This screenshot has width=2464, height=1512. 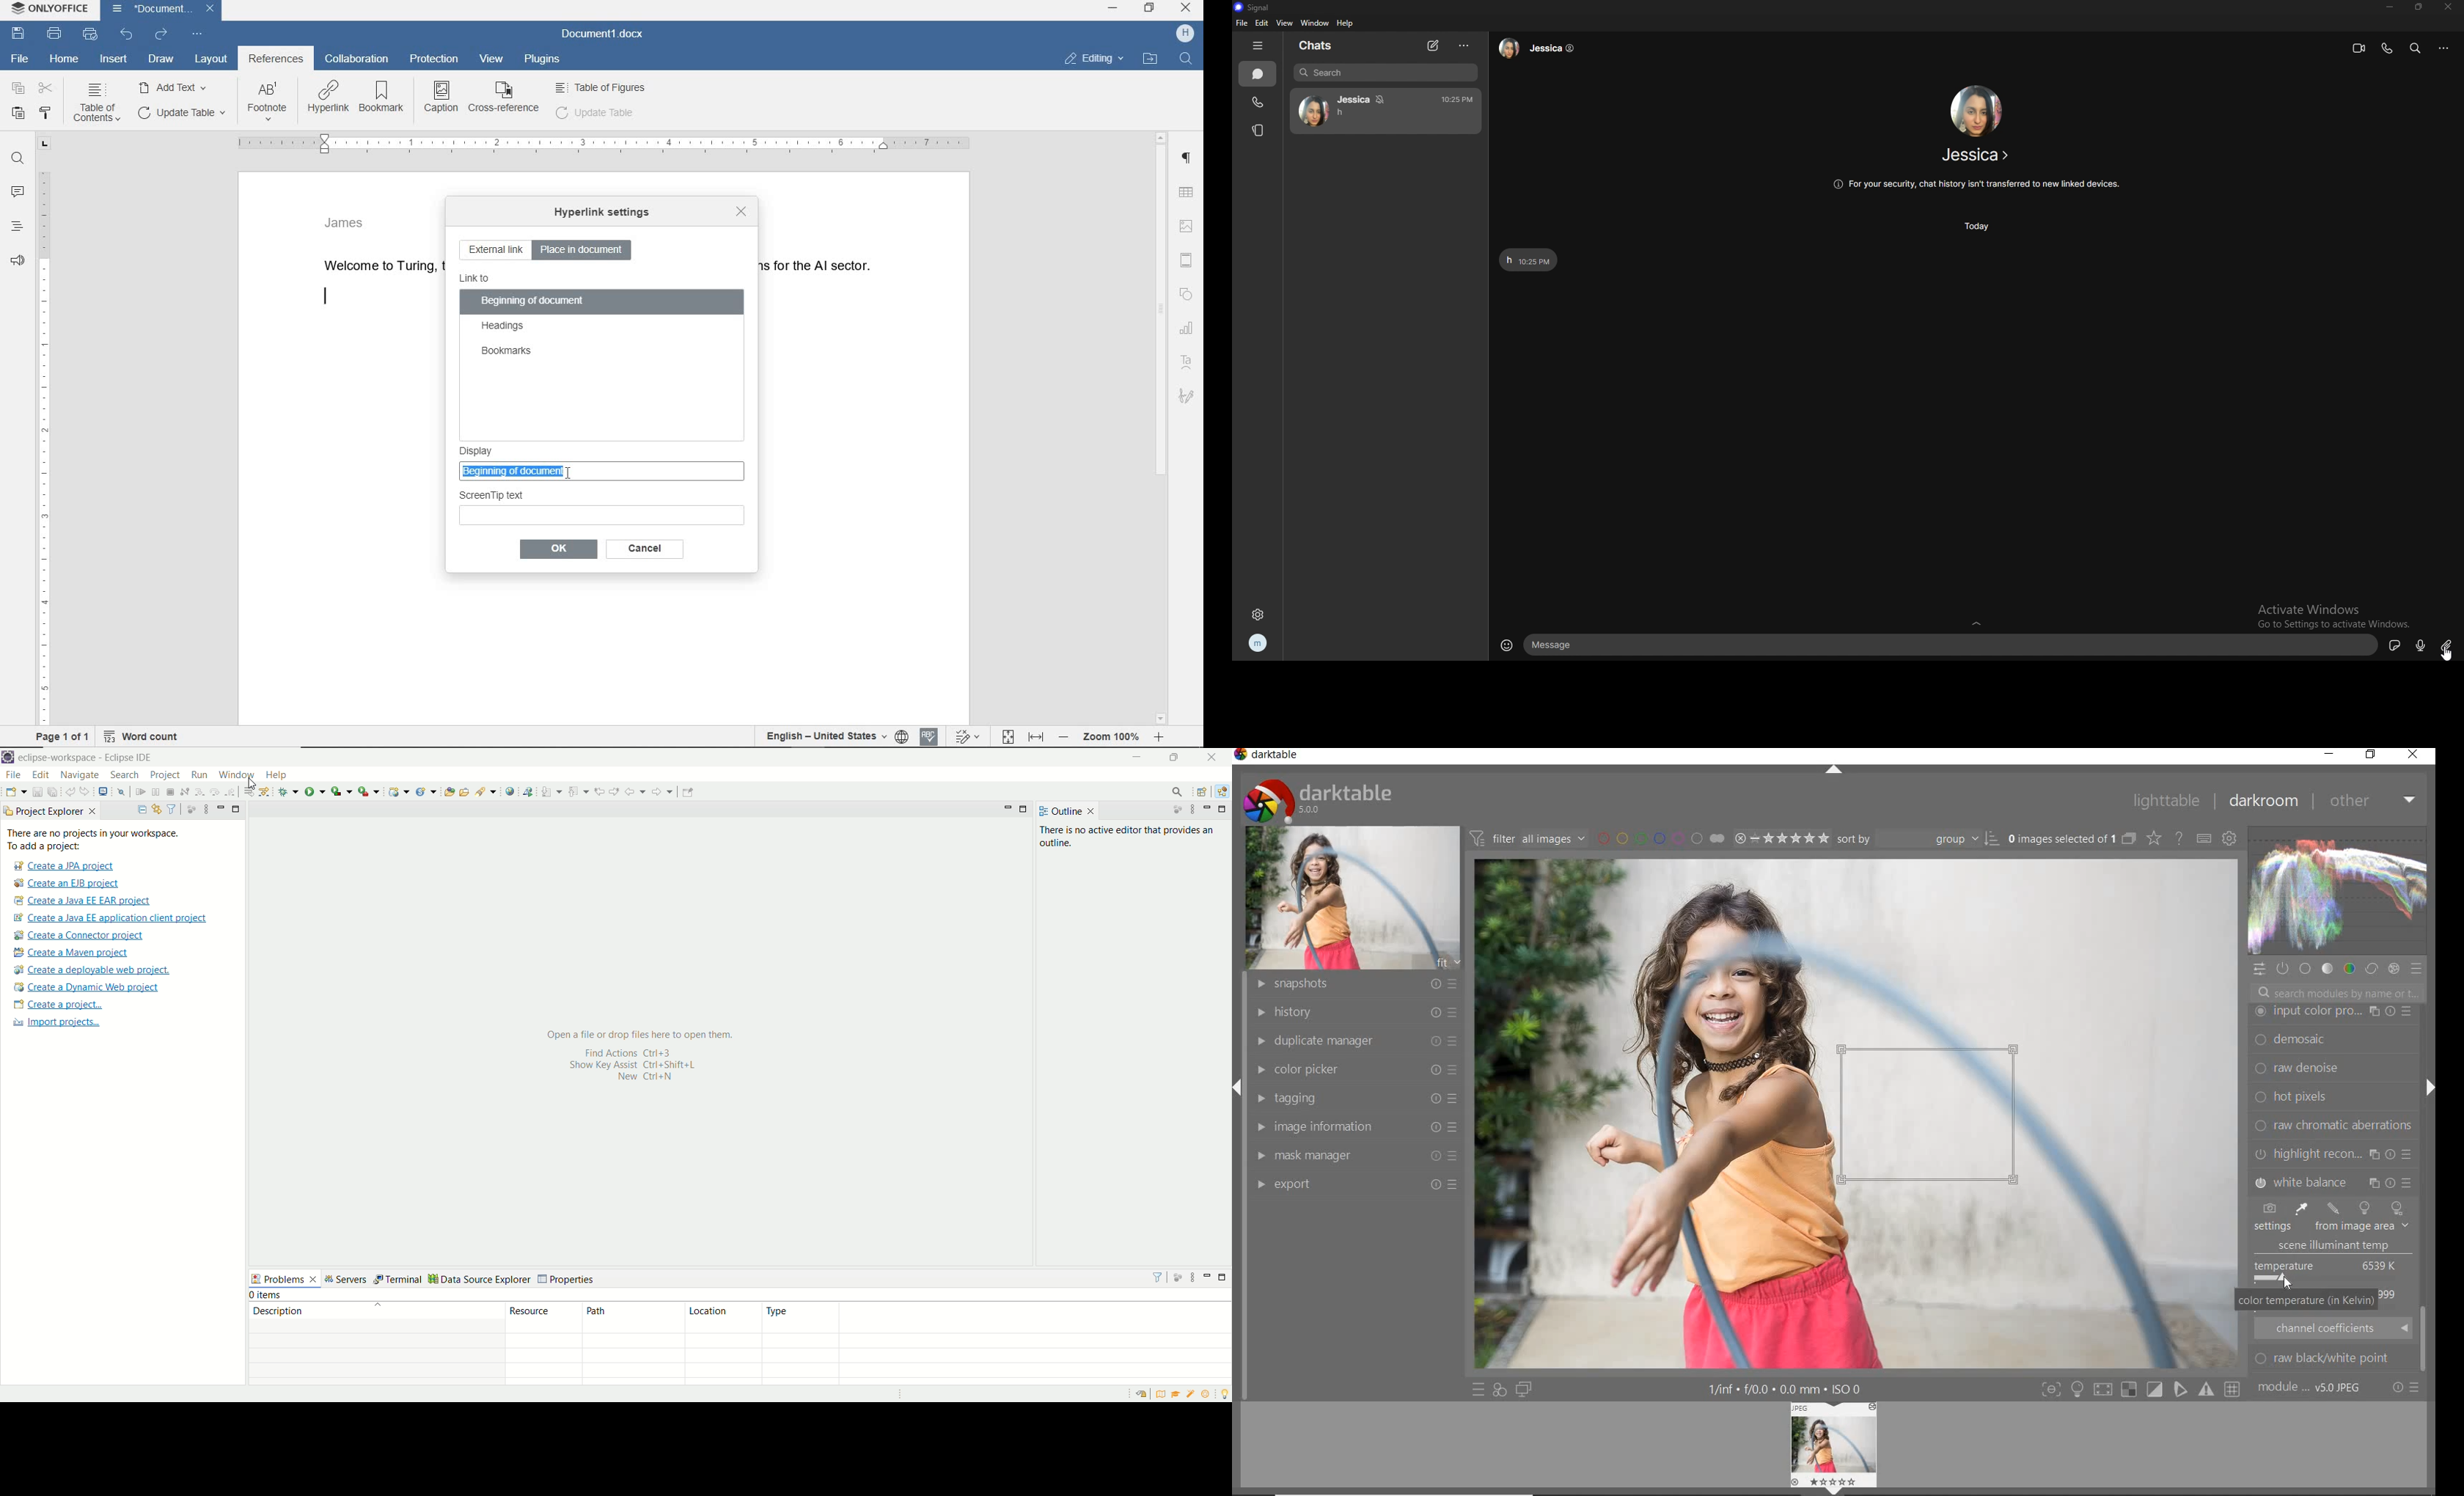 What do you see at coordinates (527, 792) in the screenshot?
I see `launch the web service explorer` at bounding box center [527, 792].